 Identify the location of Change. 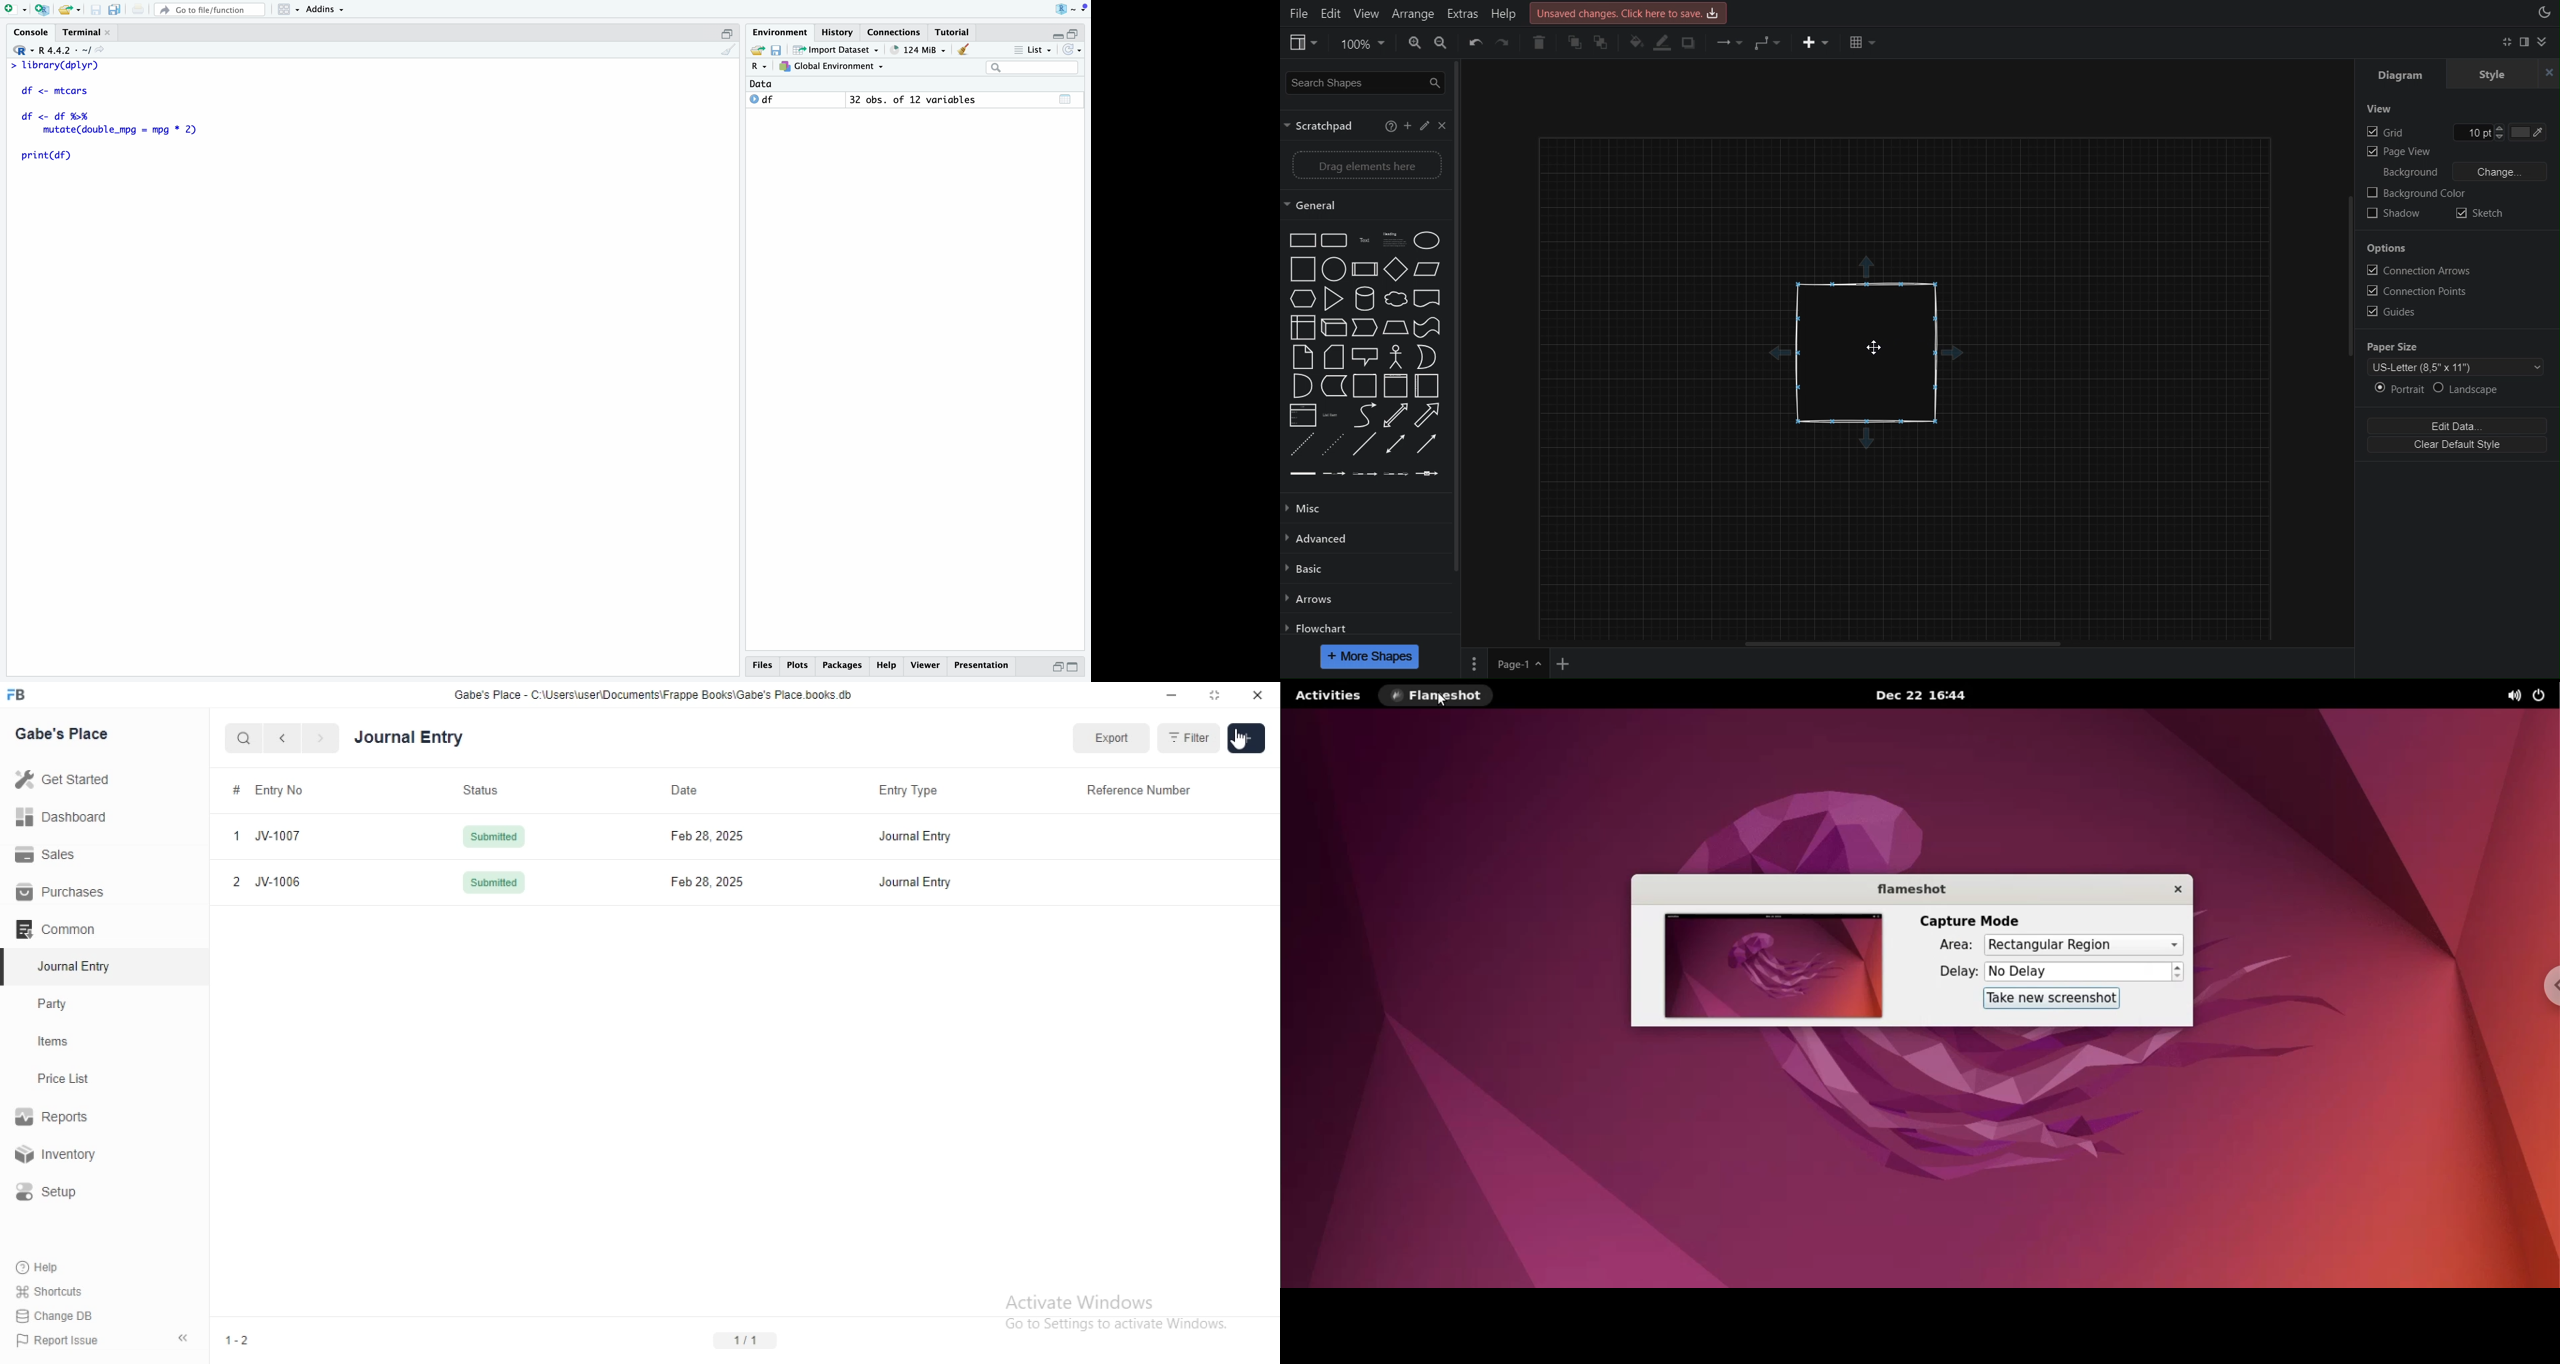
(2502, 171).